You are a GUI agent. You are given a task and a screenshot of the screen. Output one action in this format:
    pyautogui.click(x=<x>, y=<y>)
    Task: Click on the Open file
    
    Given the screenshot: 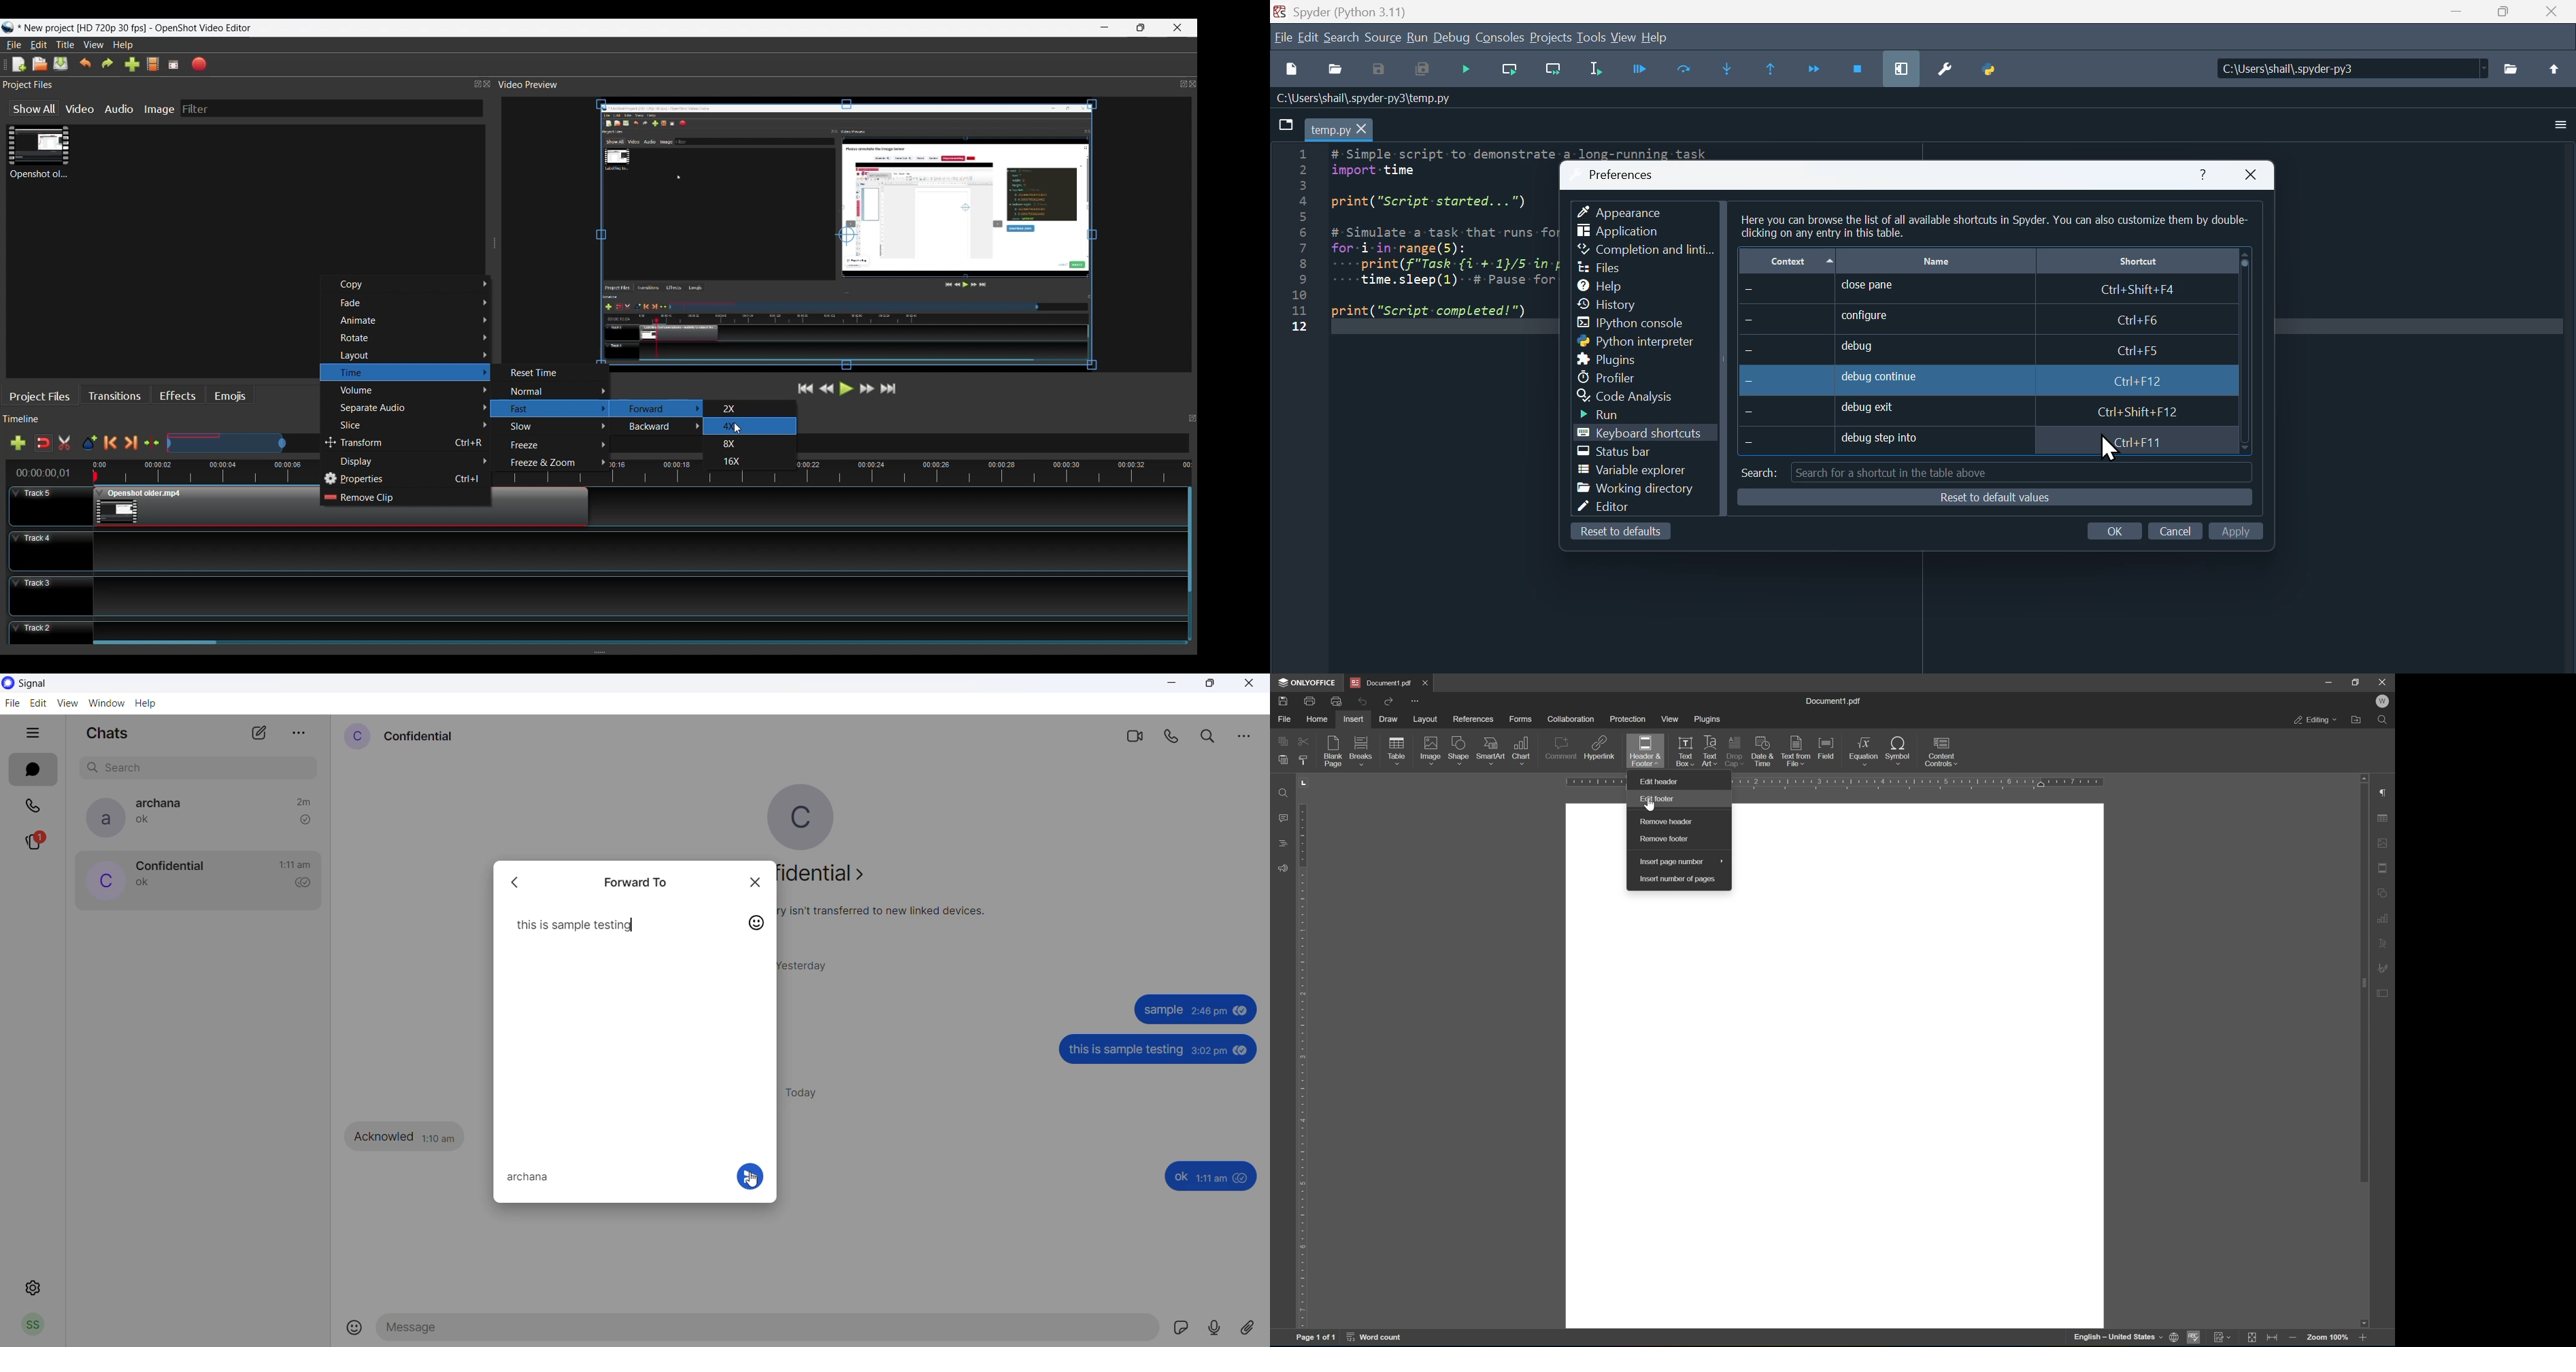 What is the action you would take?
    pyautogui.click(x=1335, y=70)
    